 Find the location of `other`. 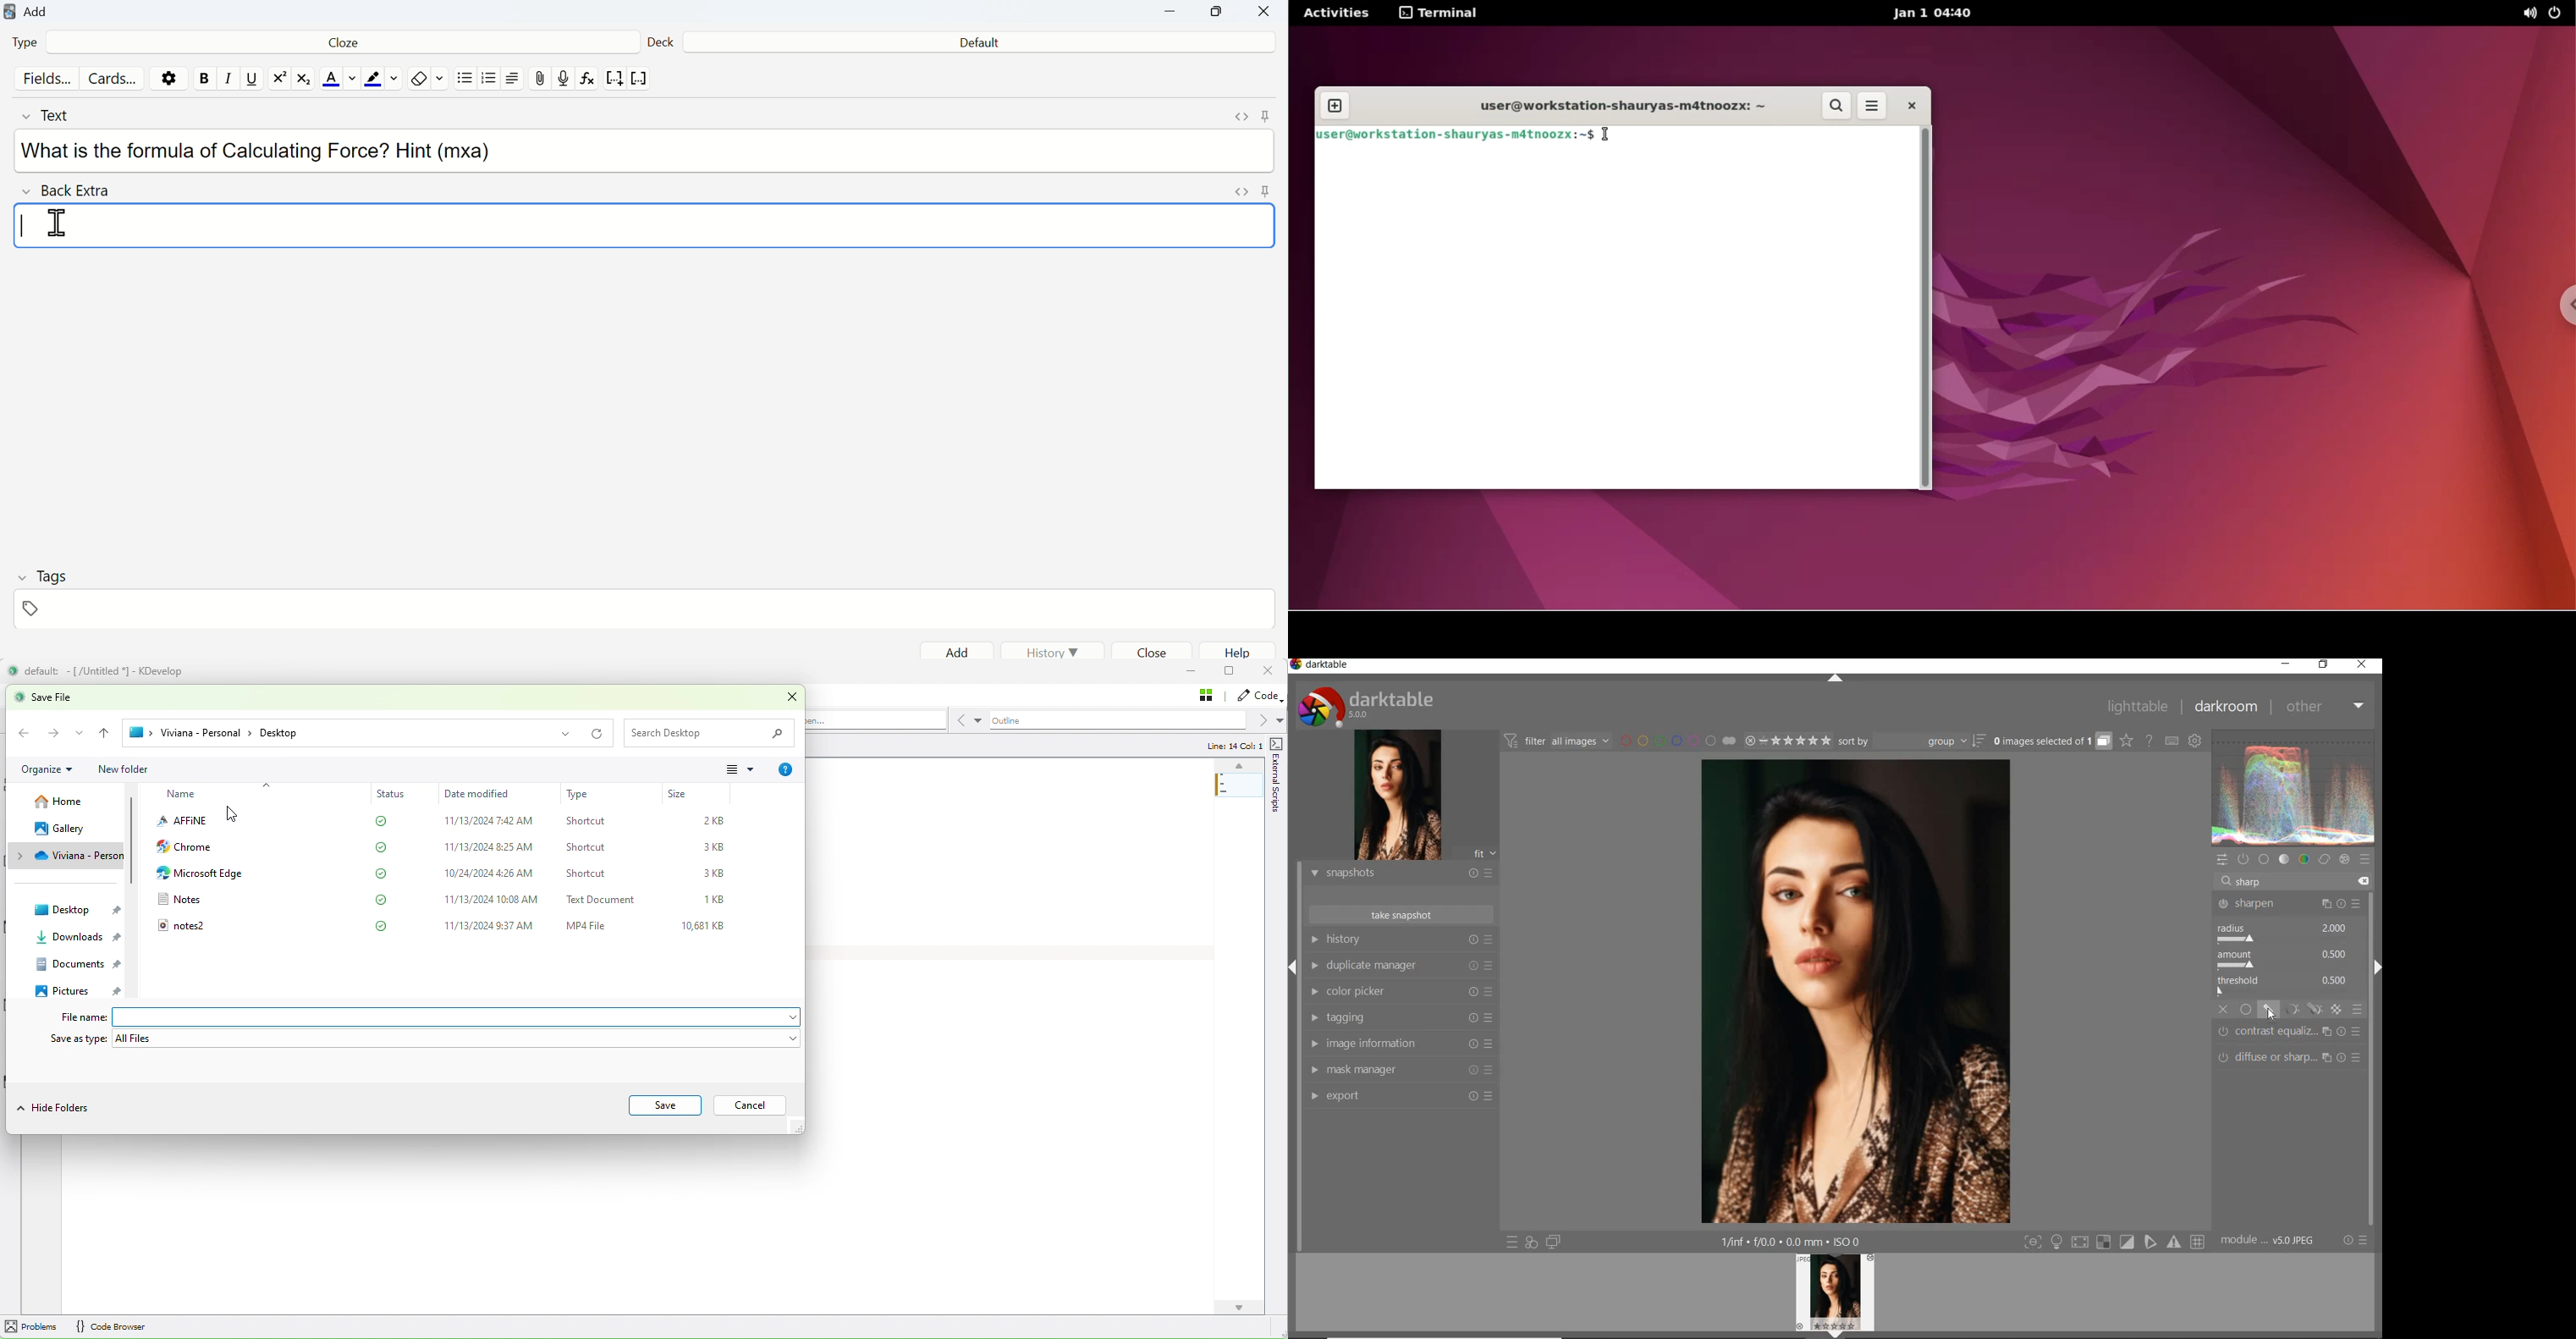

other is located at coordinates (2323, 707).